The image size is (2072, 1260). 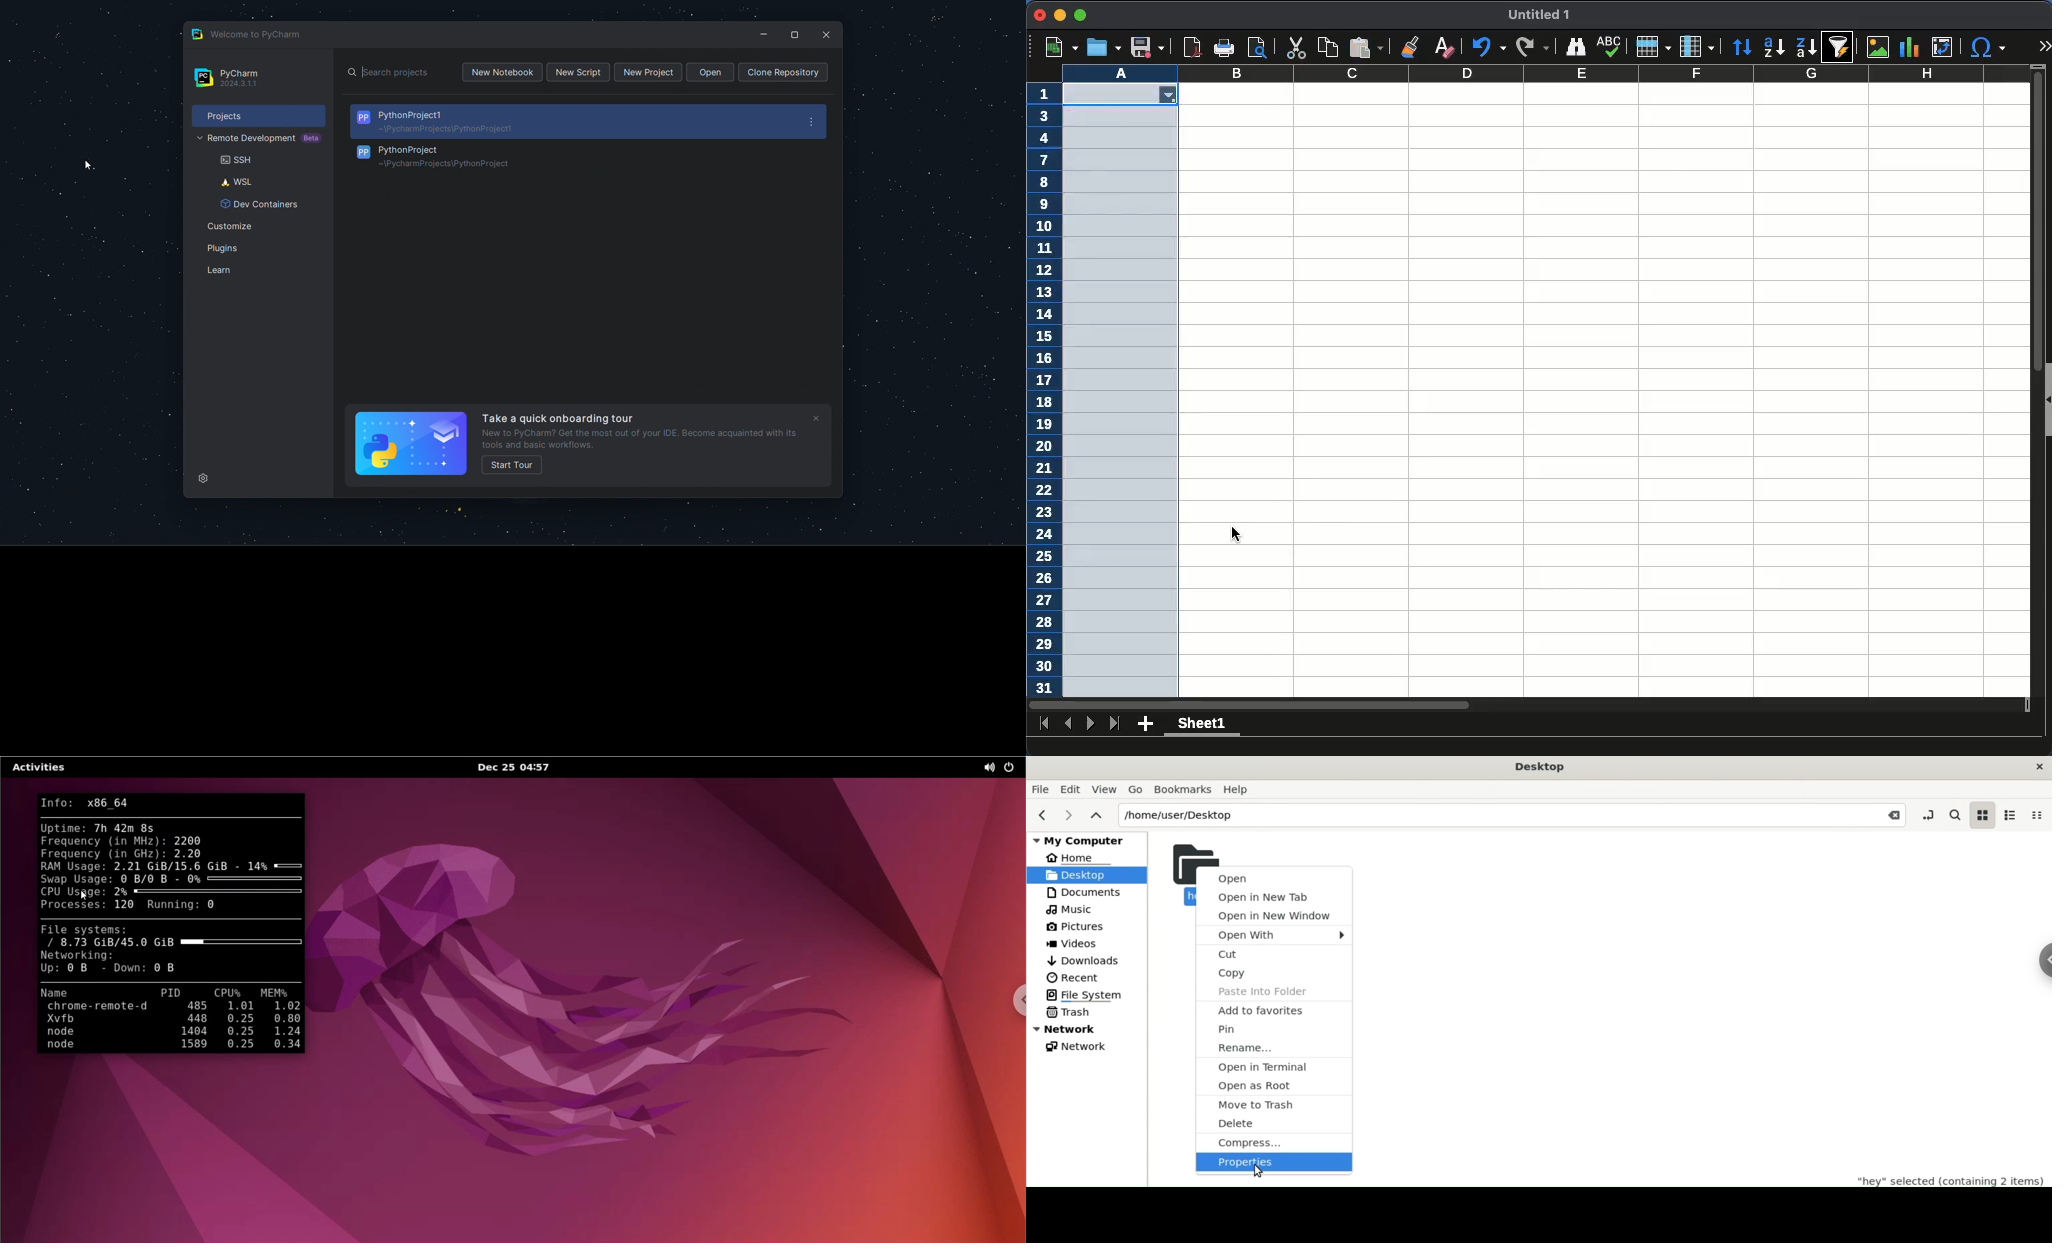 I want to click on collapse, so click(x=2046, y=400).